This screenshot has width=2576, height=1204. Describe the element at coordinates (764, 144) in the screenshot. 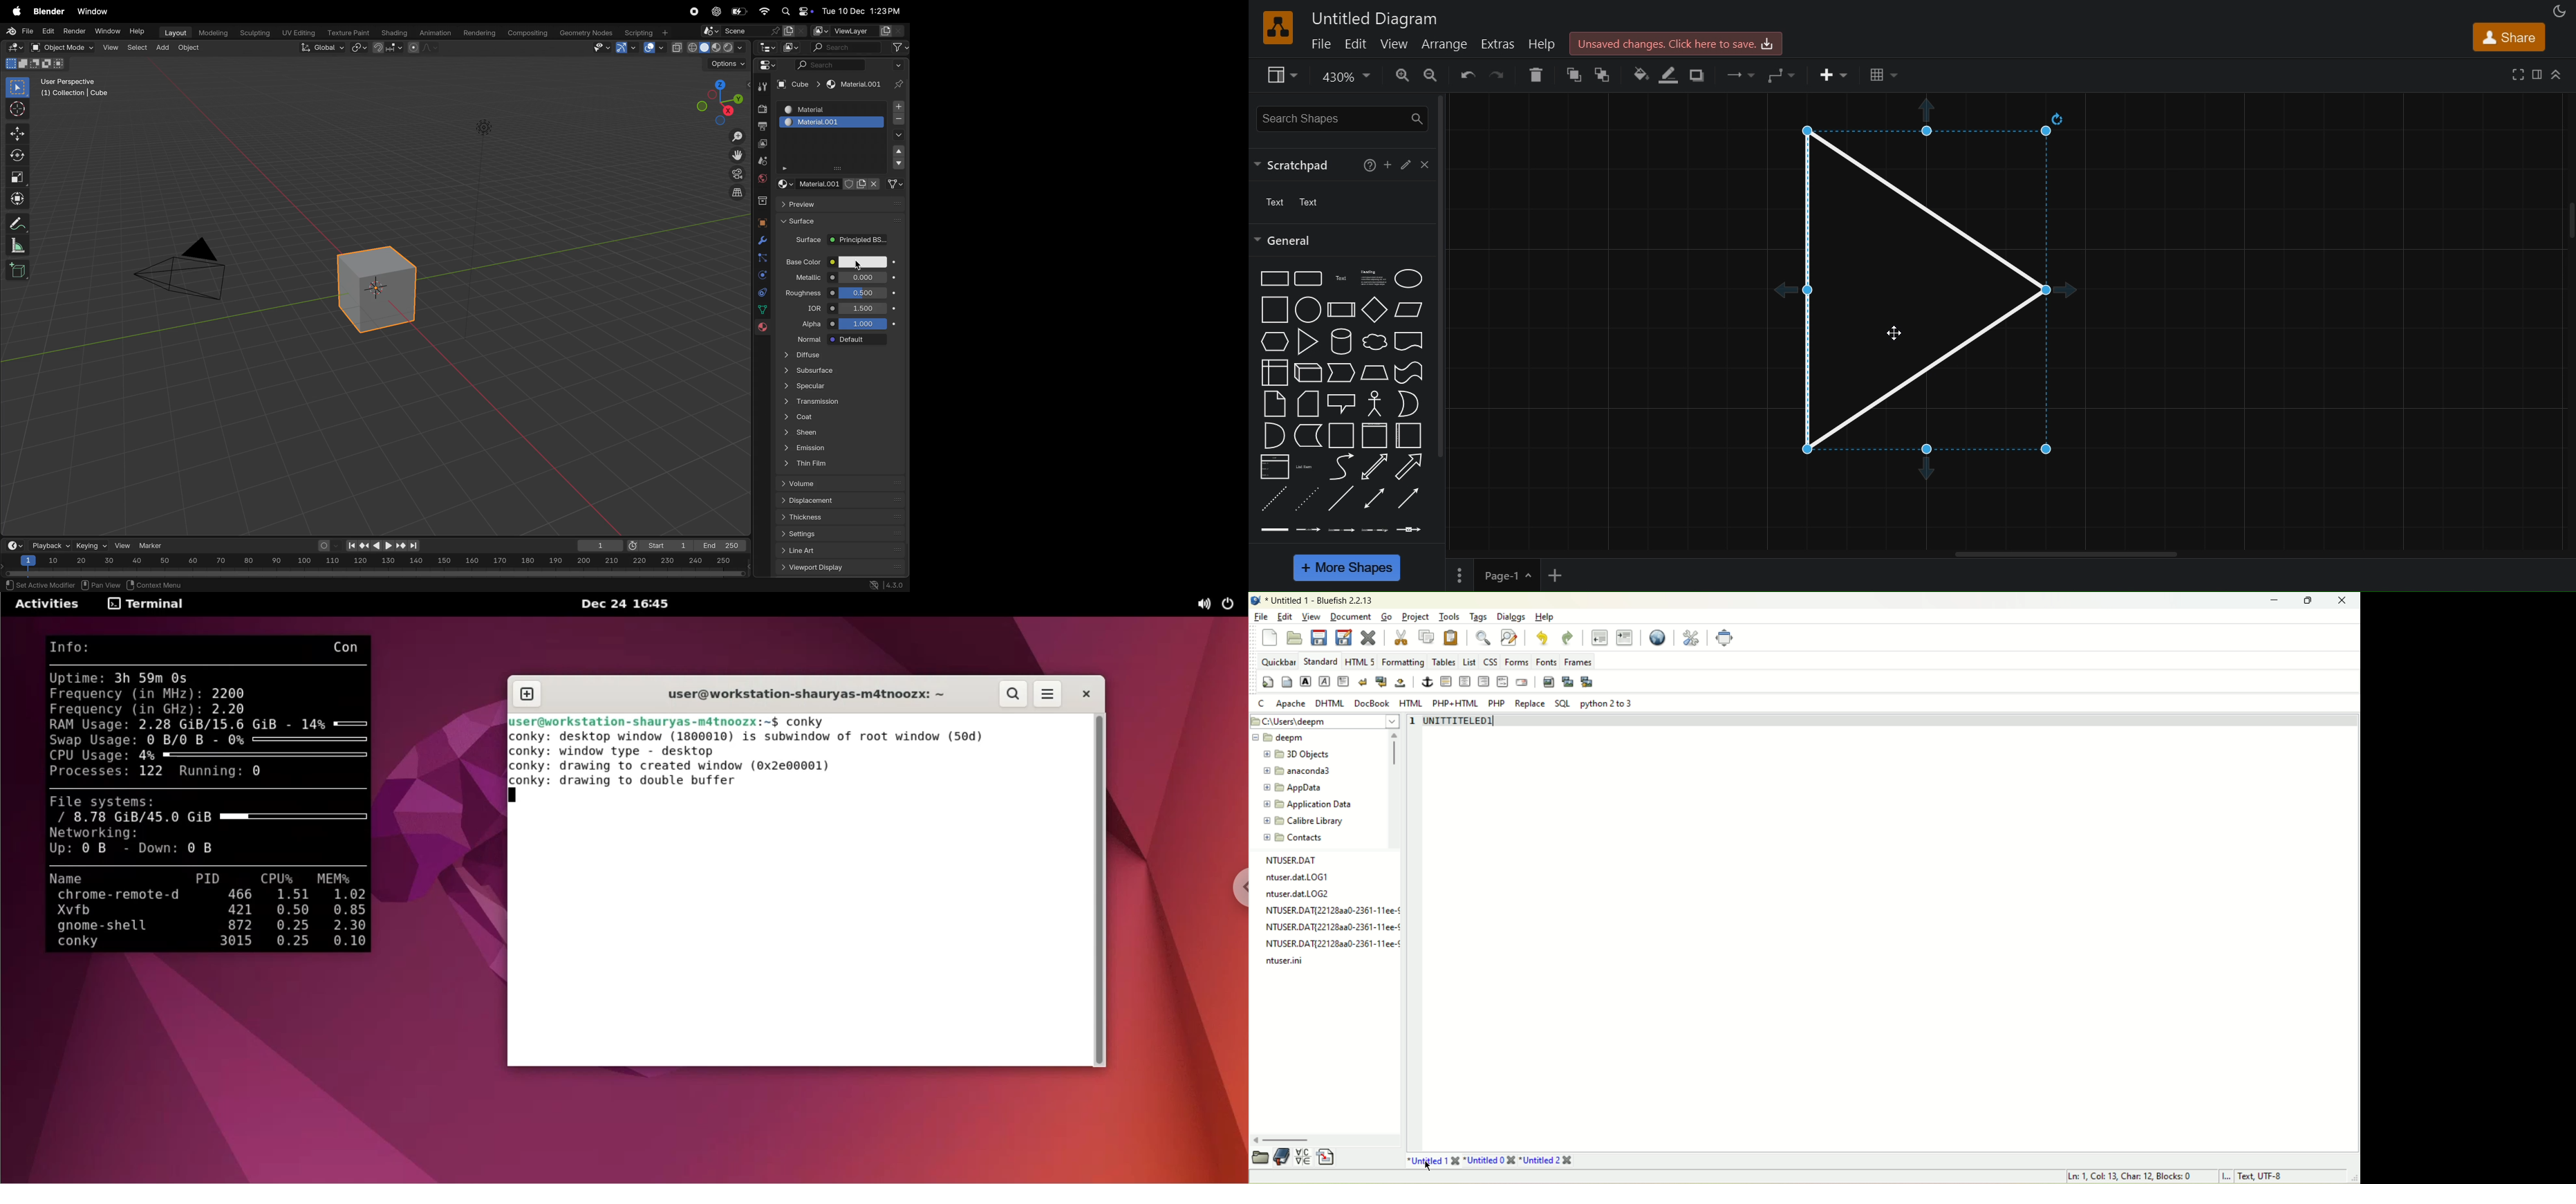

I see `view layer` at that location.